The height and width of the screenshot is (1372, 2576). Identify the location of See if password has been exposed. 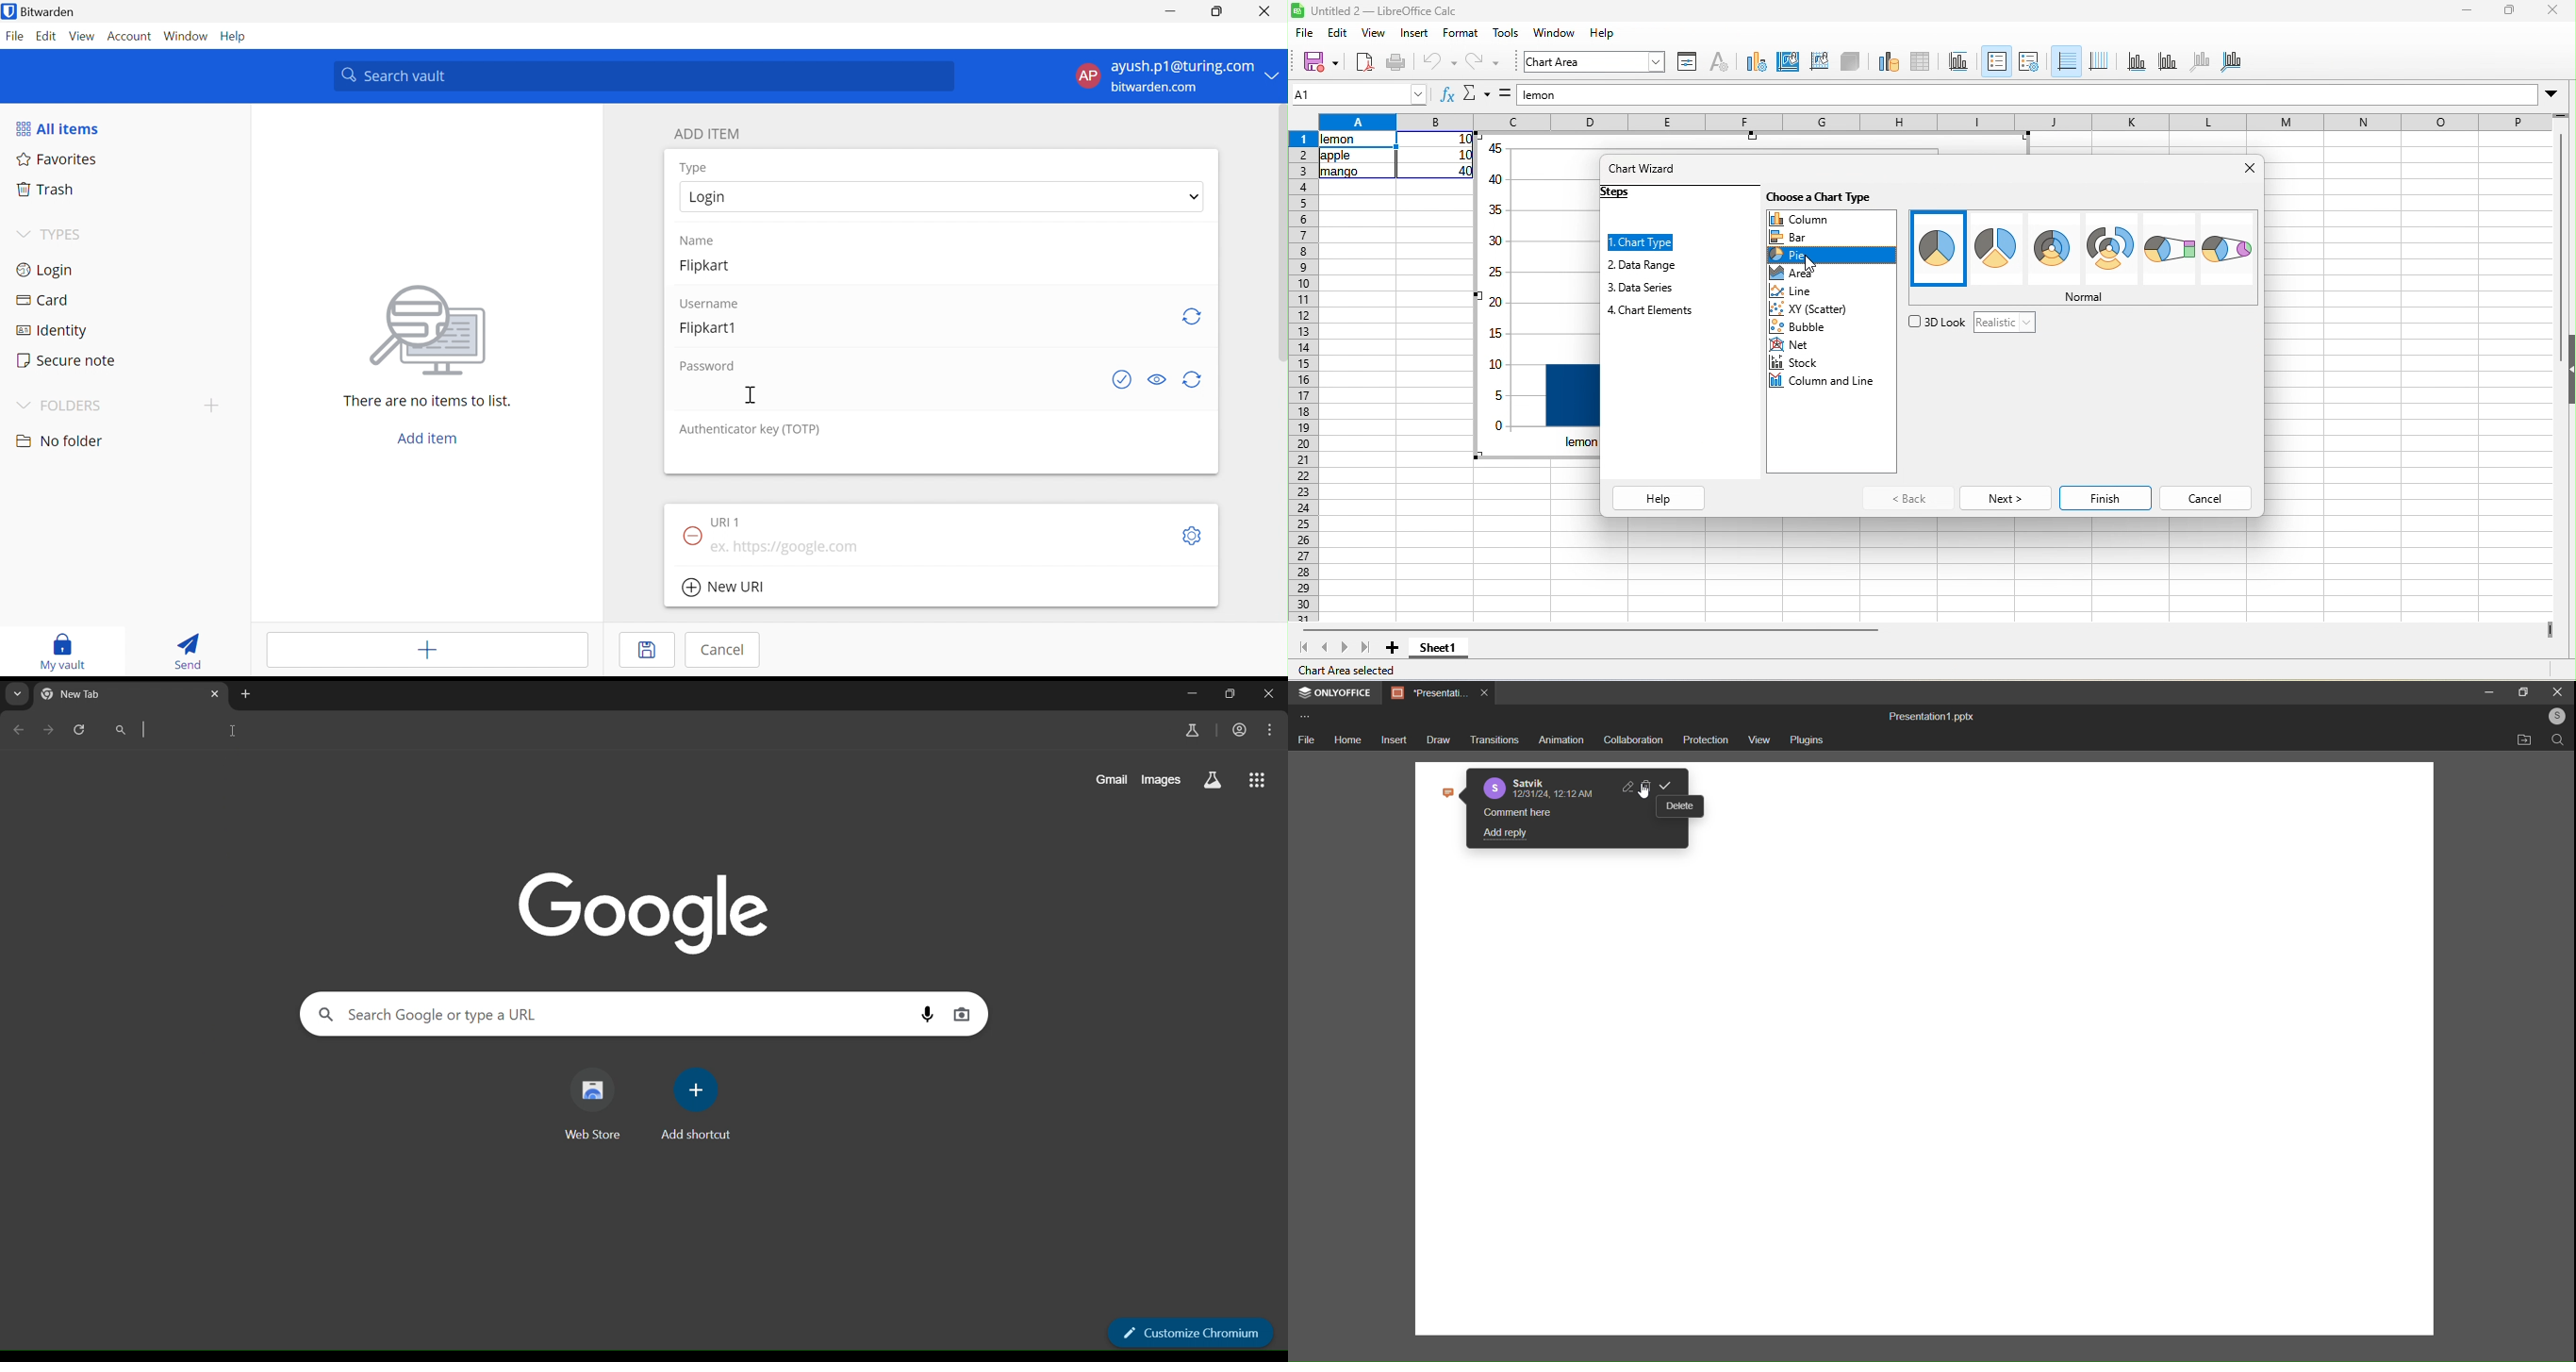
(1122, 381).